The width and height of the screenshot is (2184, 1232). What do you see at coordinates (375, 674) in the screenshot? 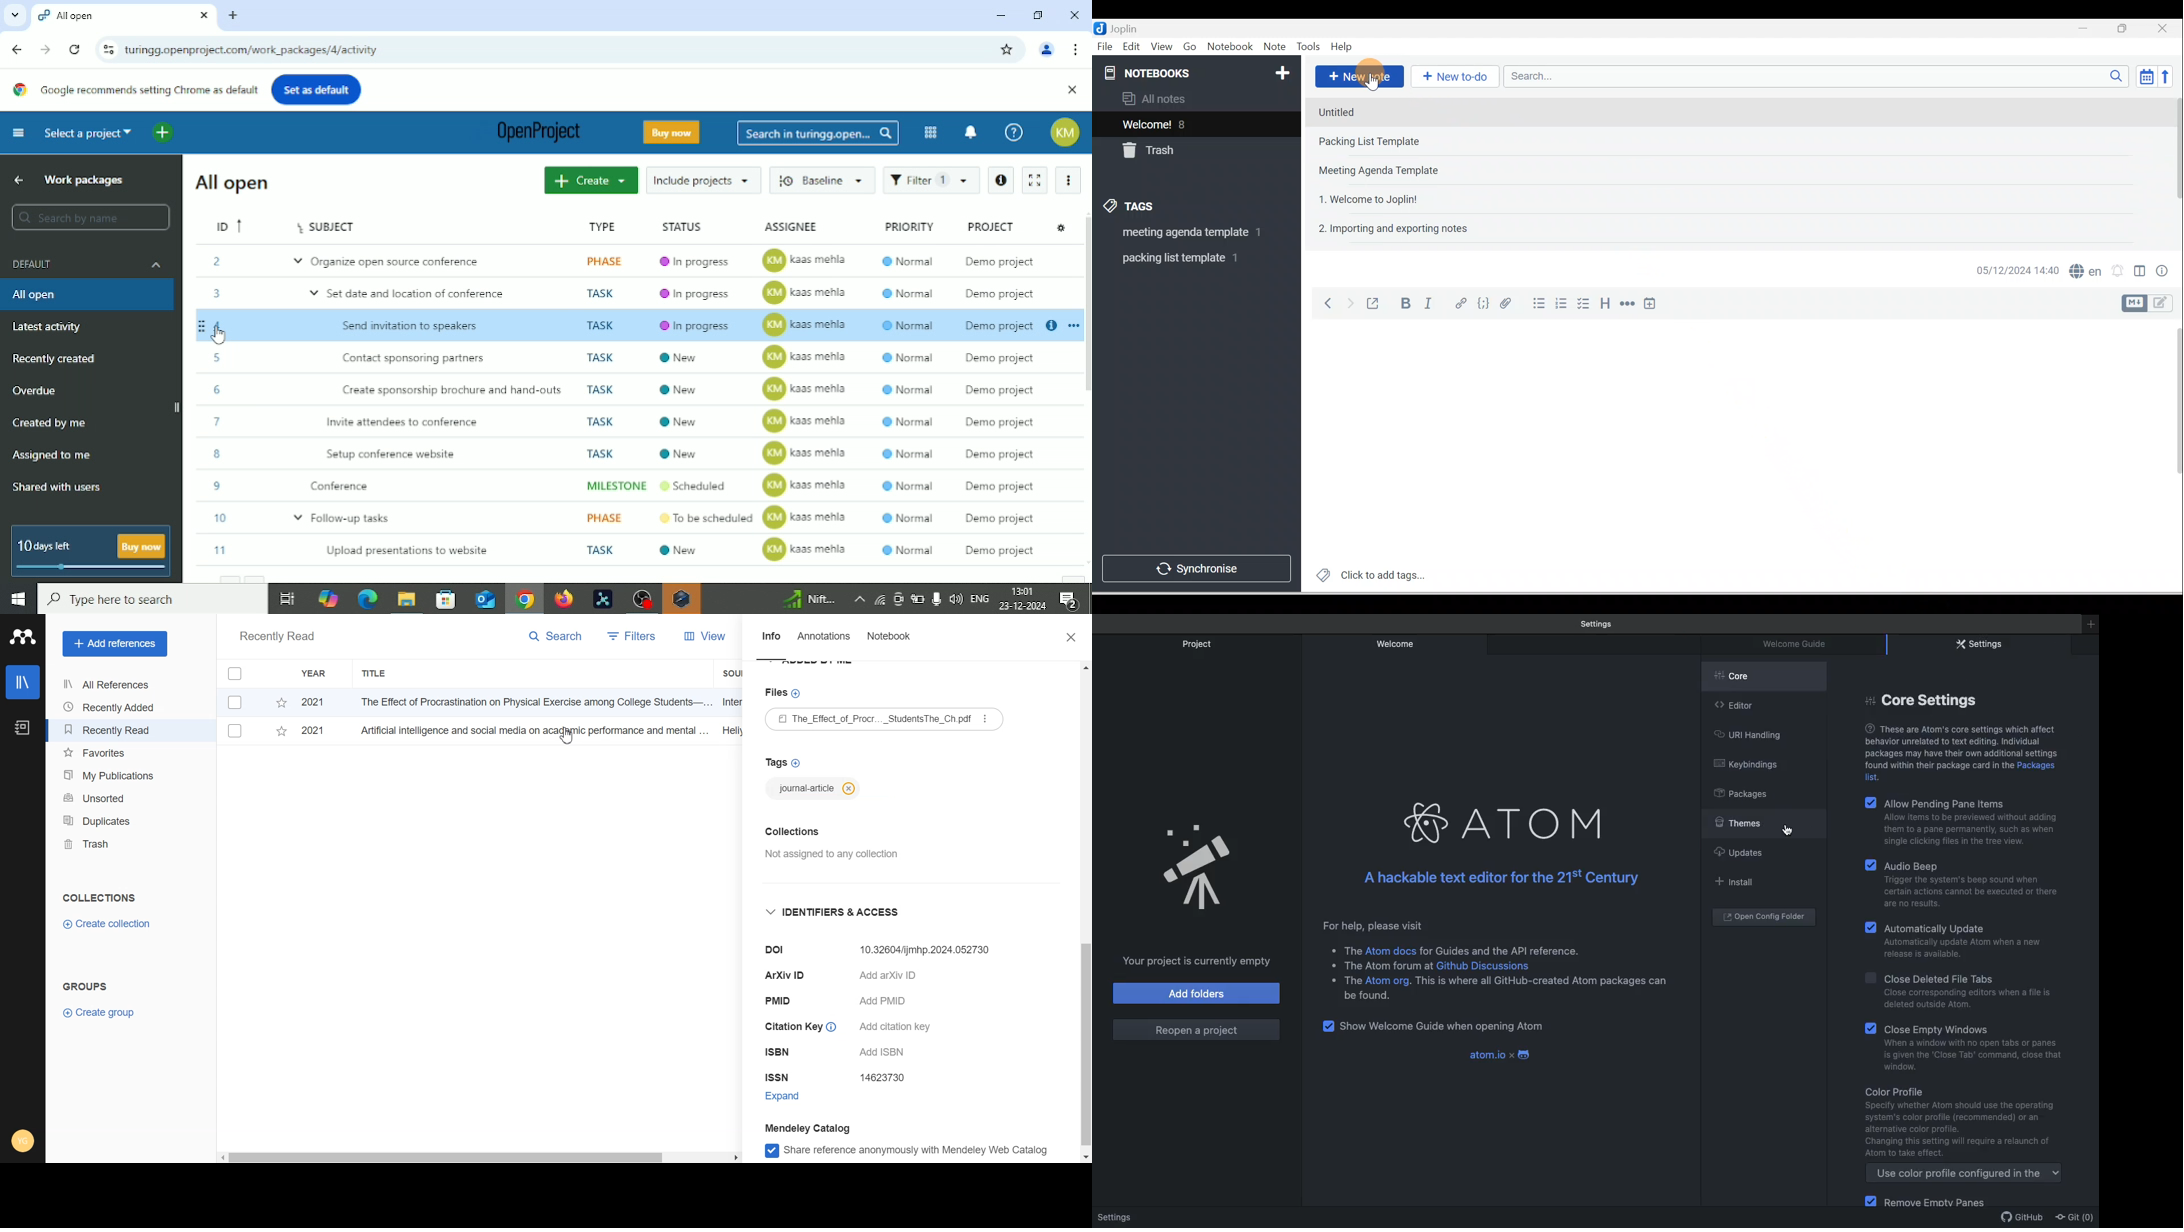
I see `Title` at bounding box center [375, 674].